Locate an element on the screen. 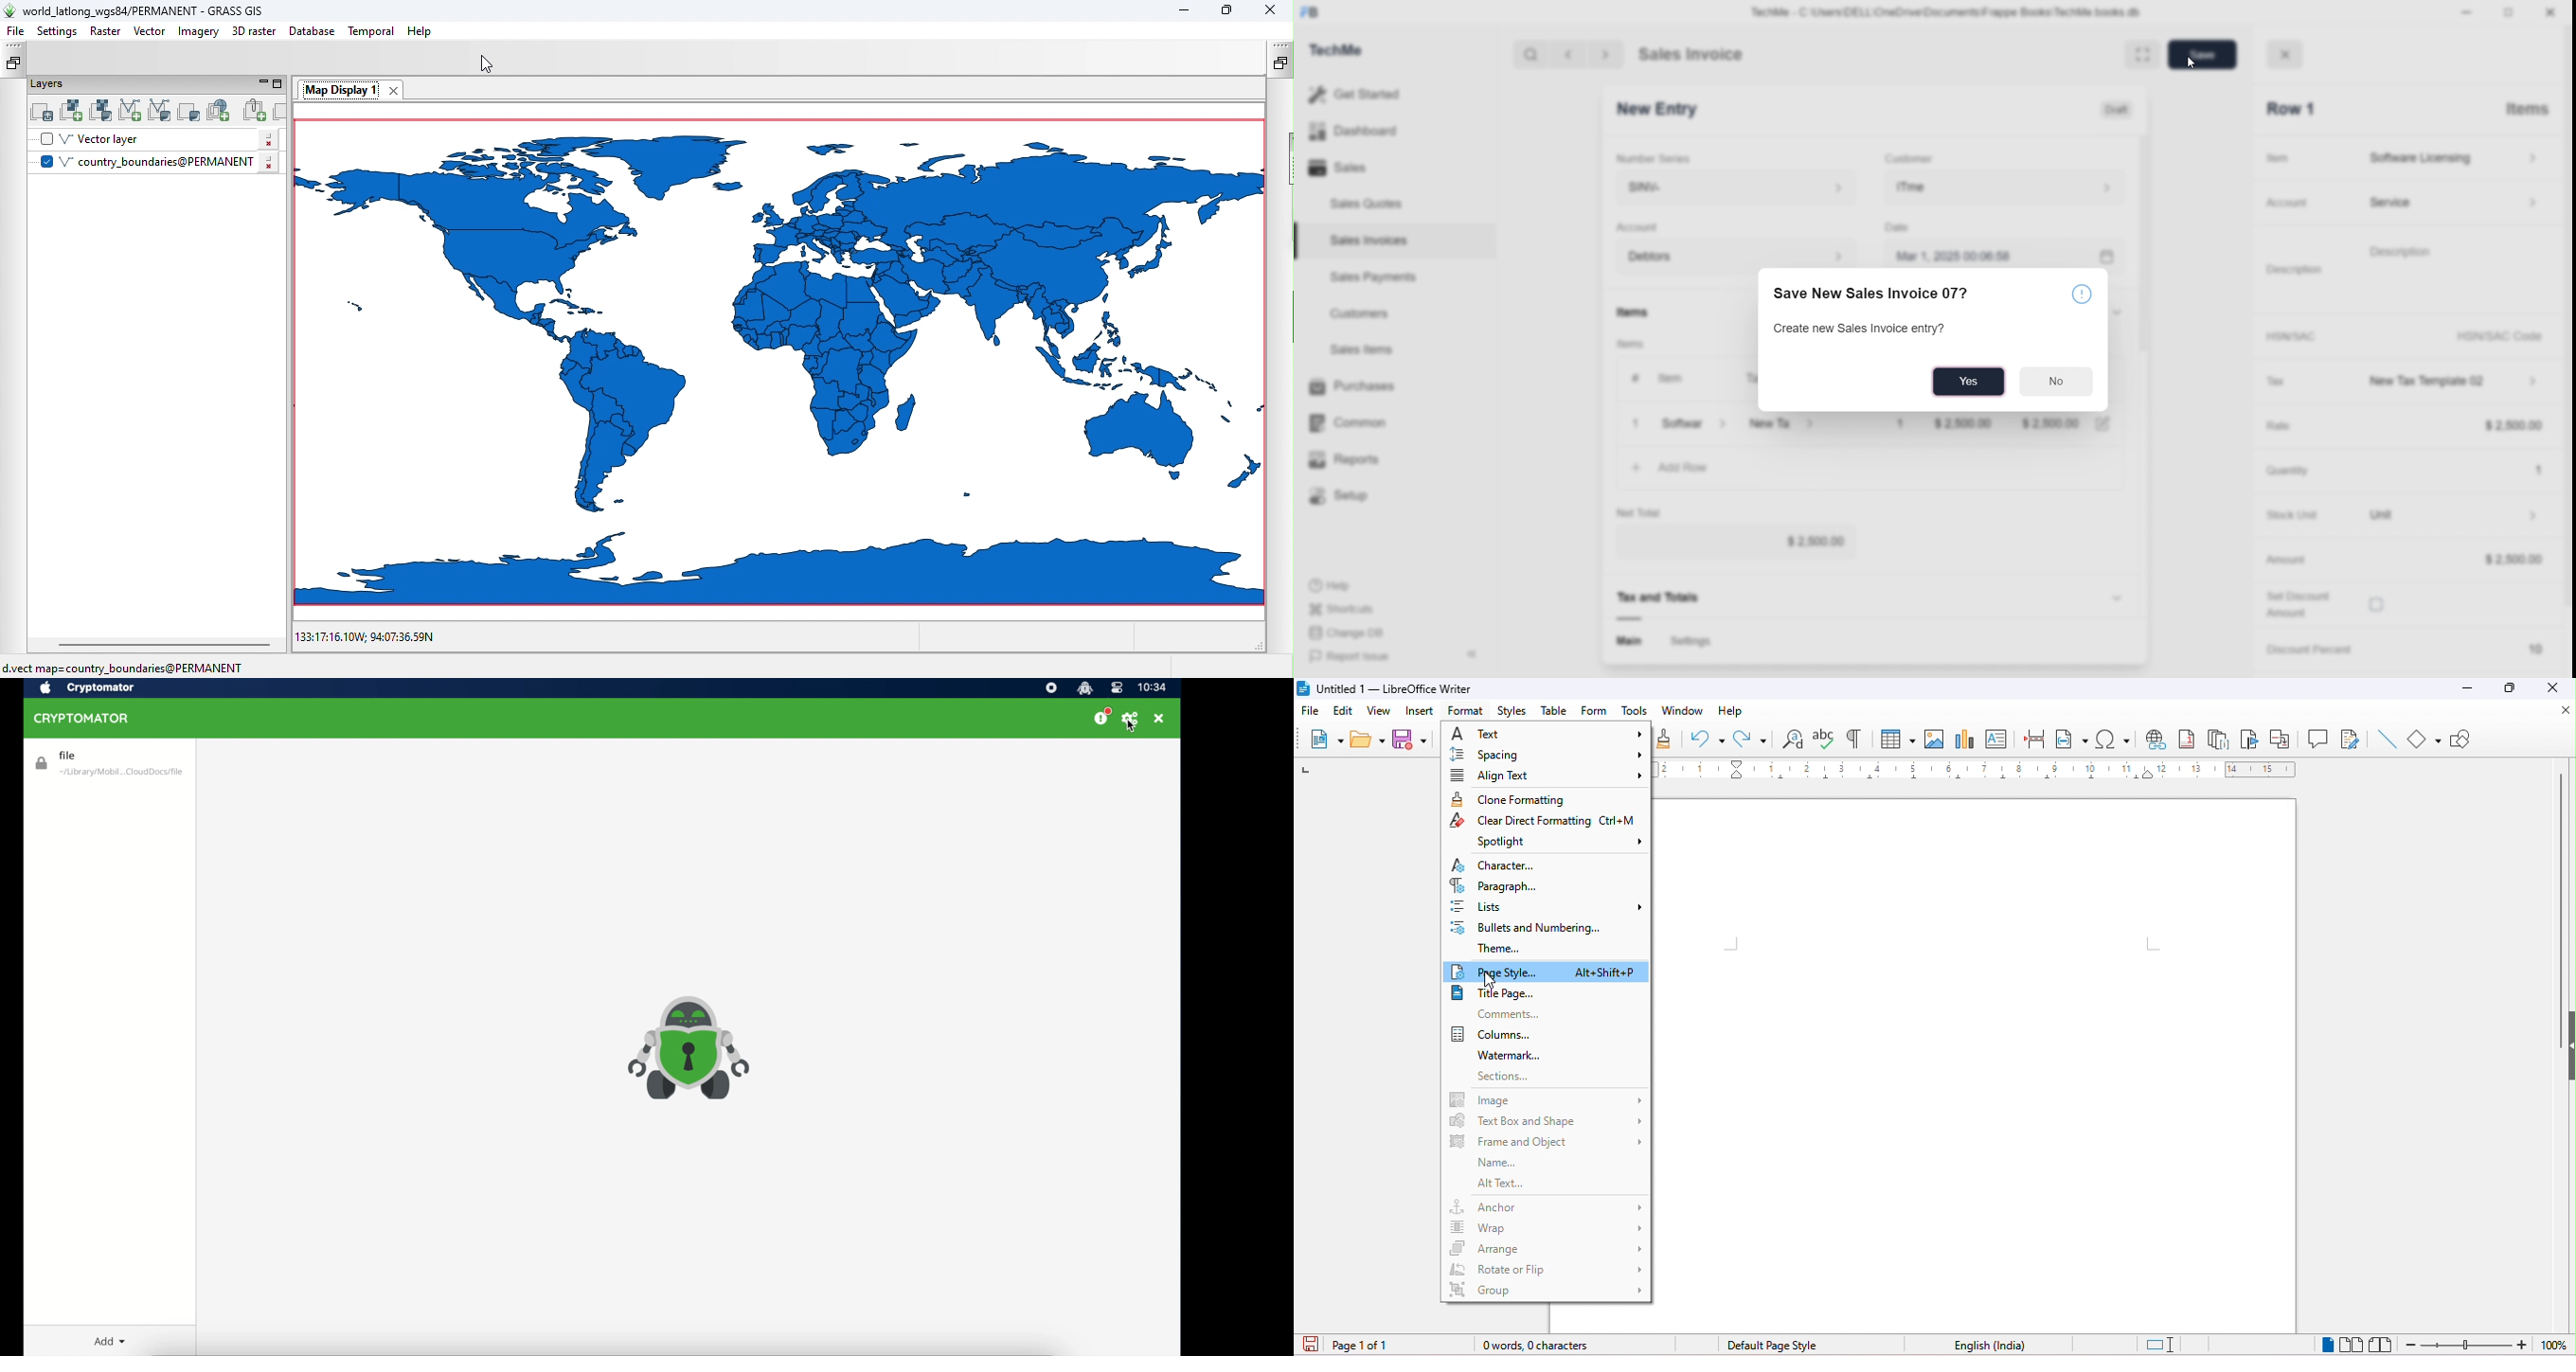 Image resolution: width=2576 pixels, height=1372 pixels. minimize is located at coordinates (2461, 686).